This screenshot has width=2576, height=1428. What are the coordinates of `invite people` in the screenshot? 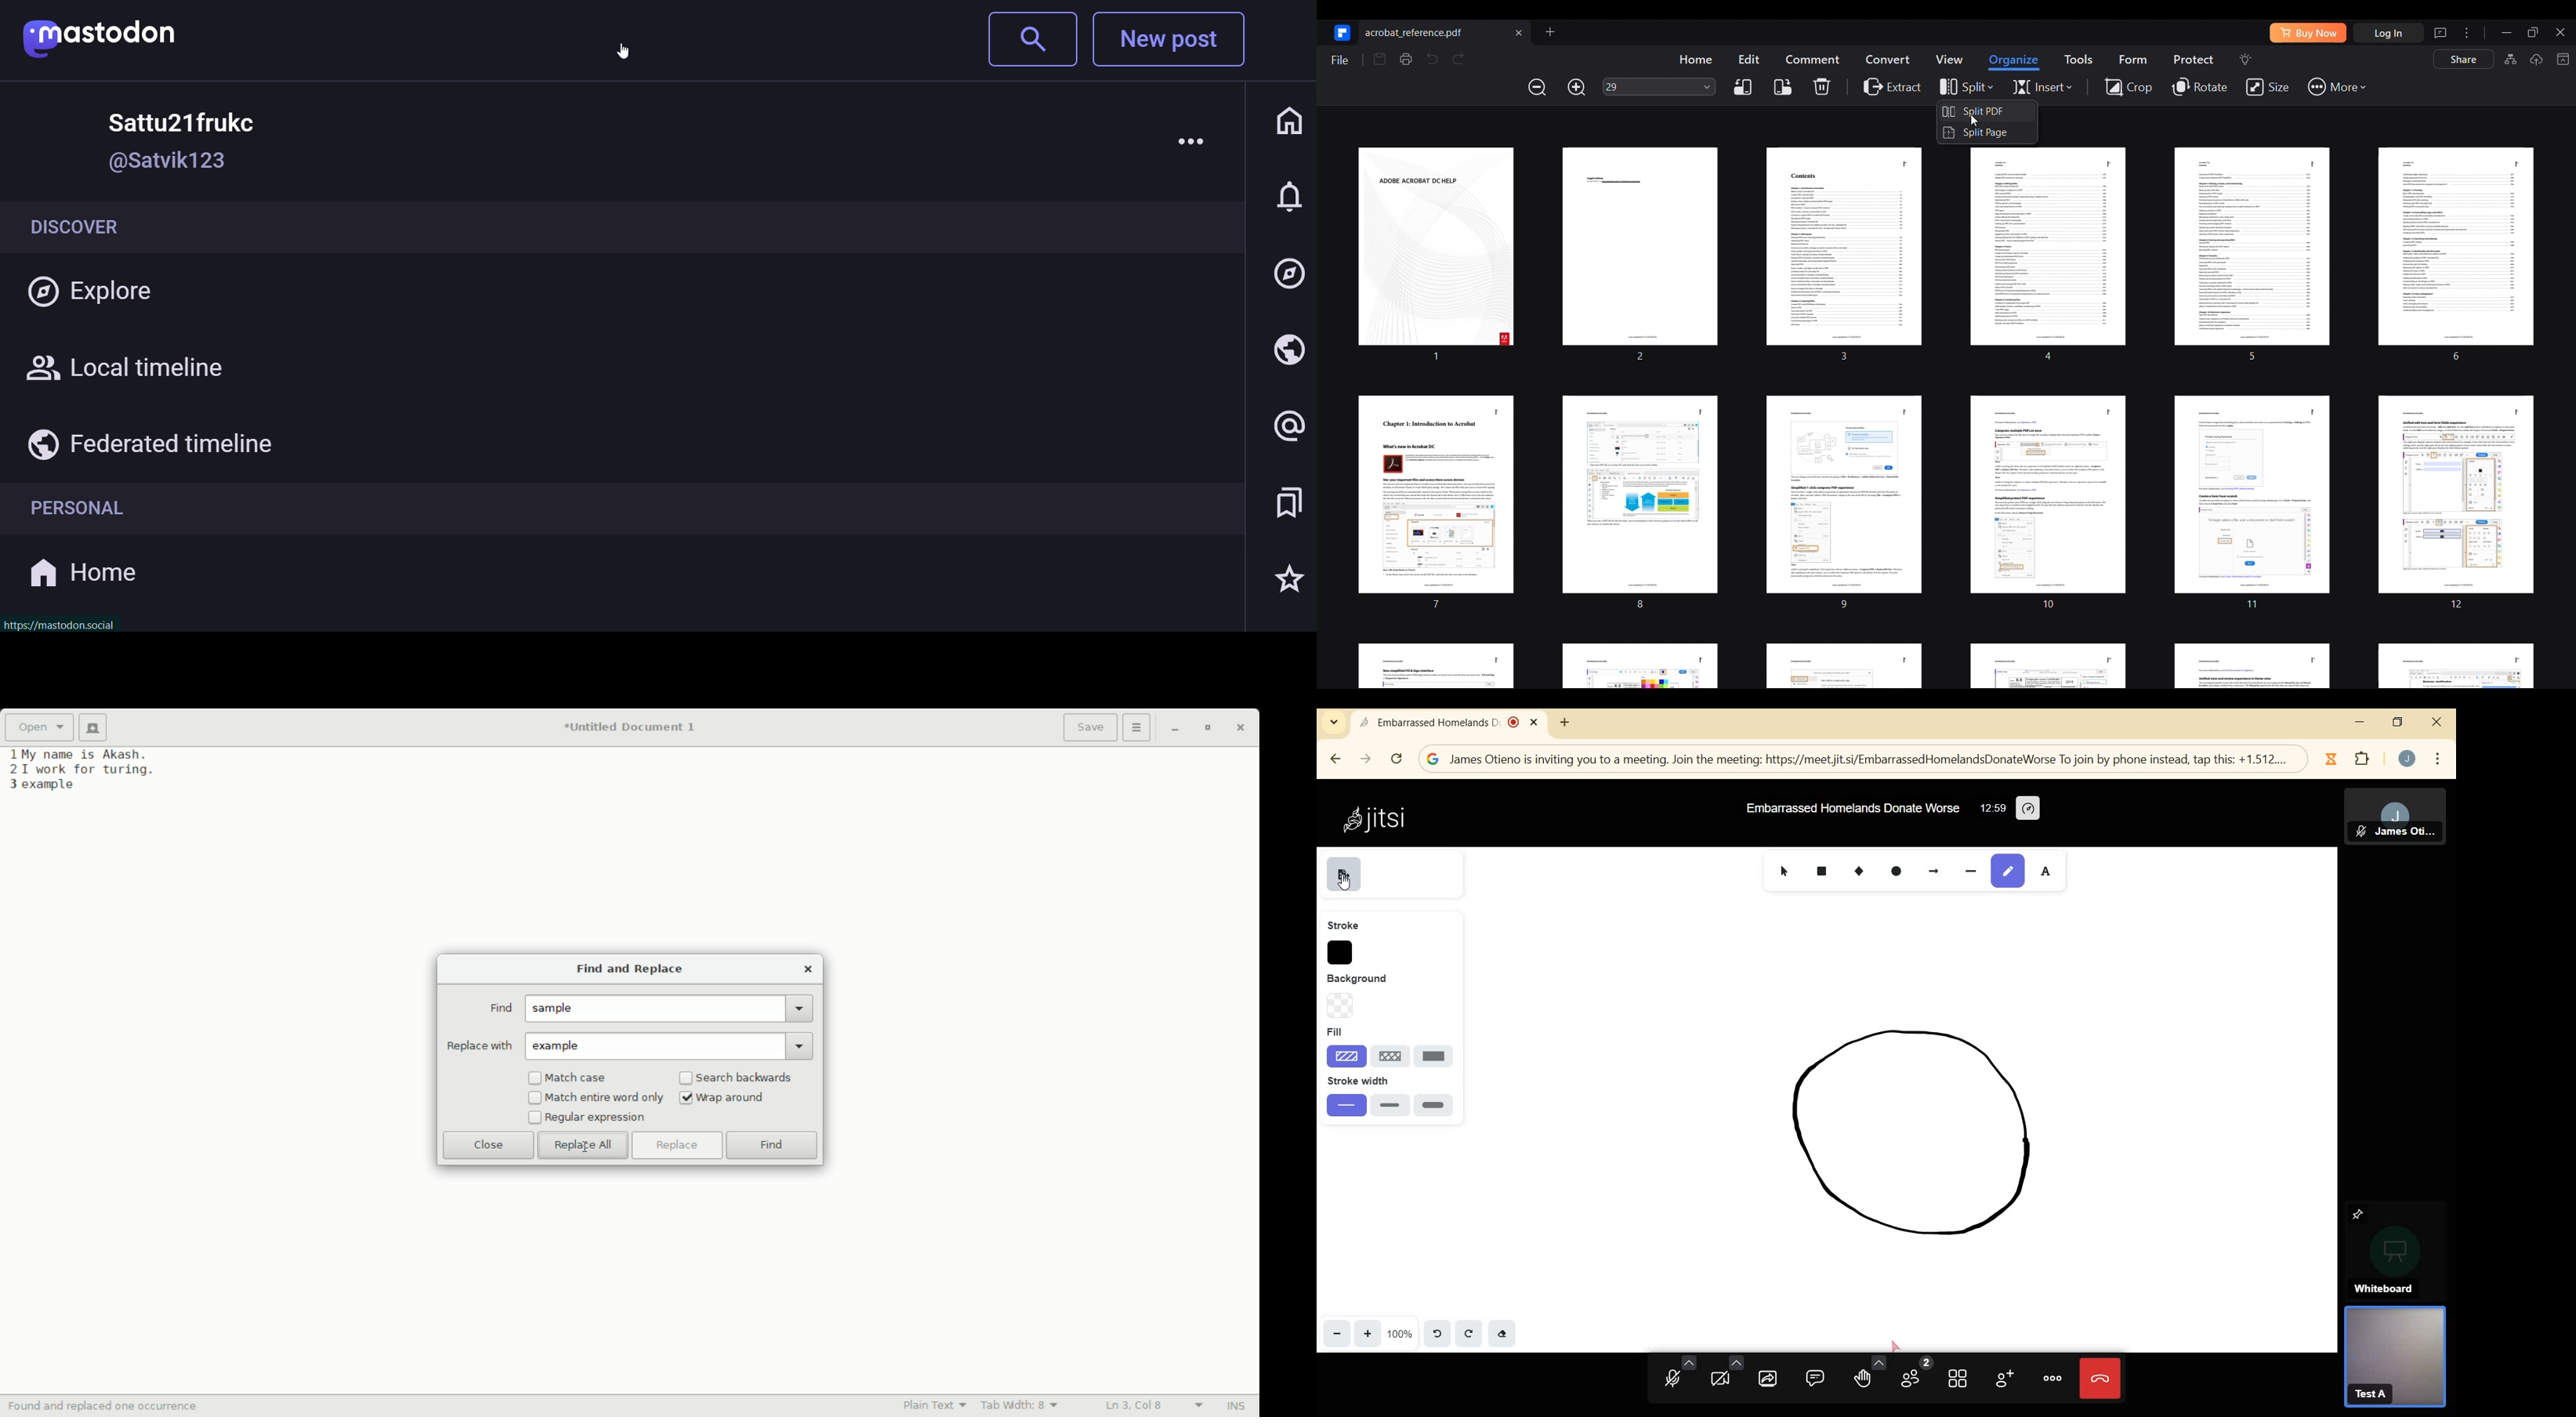 It's located at (2005, 1380).